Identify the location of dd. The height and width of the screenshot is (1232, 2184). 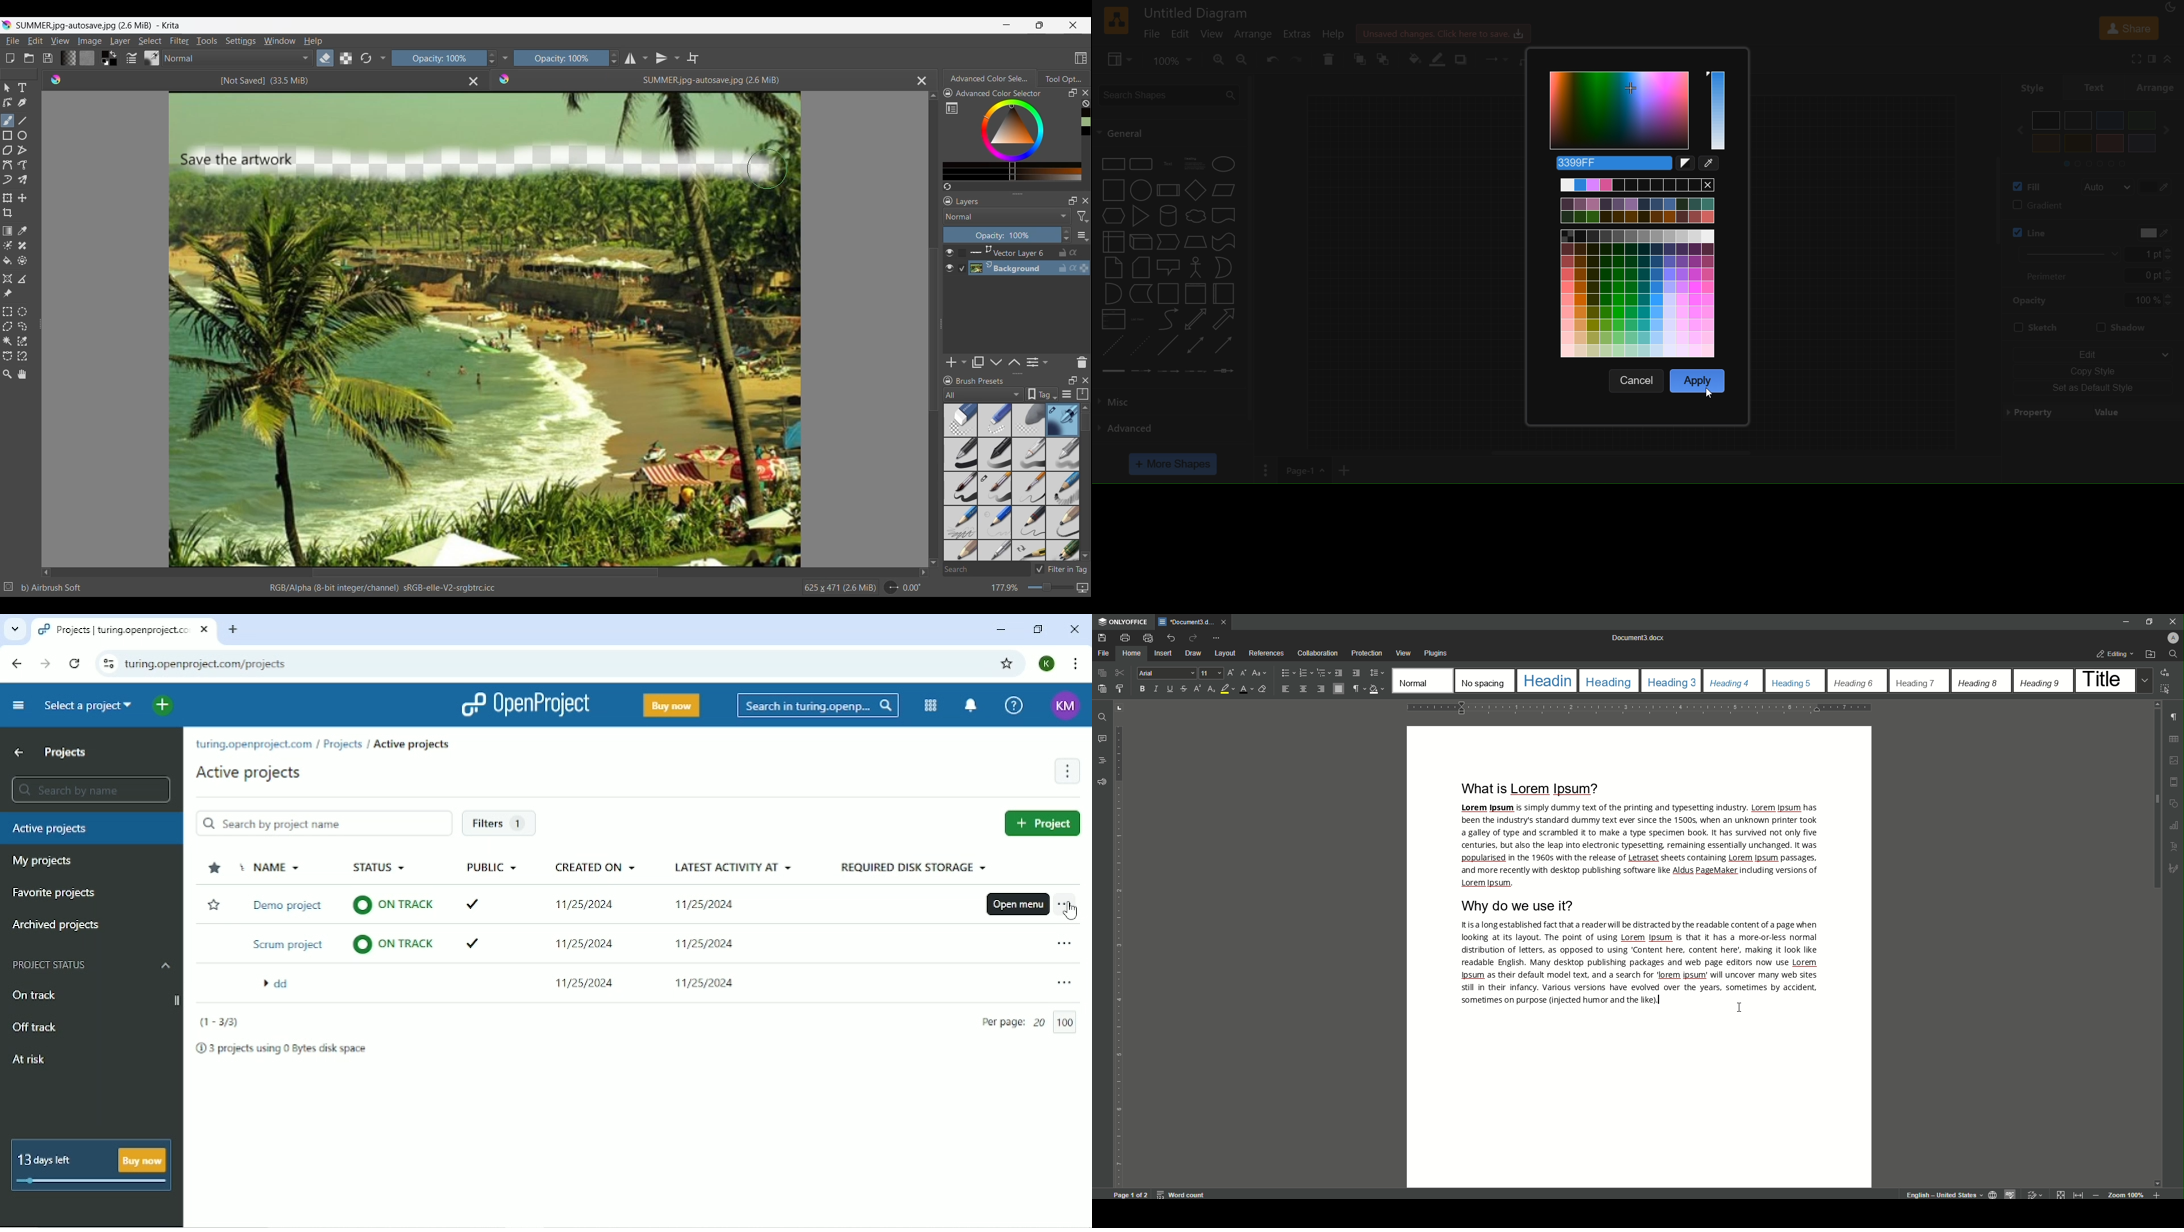
(283, 985).